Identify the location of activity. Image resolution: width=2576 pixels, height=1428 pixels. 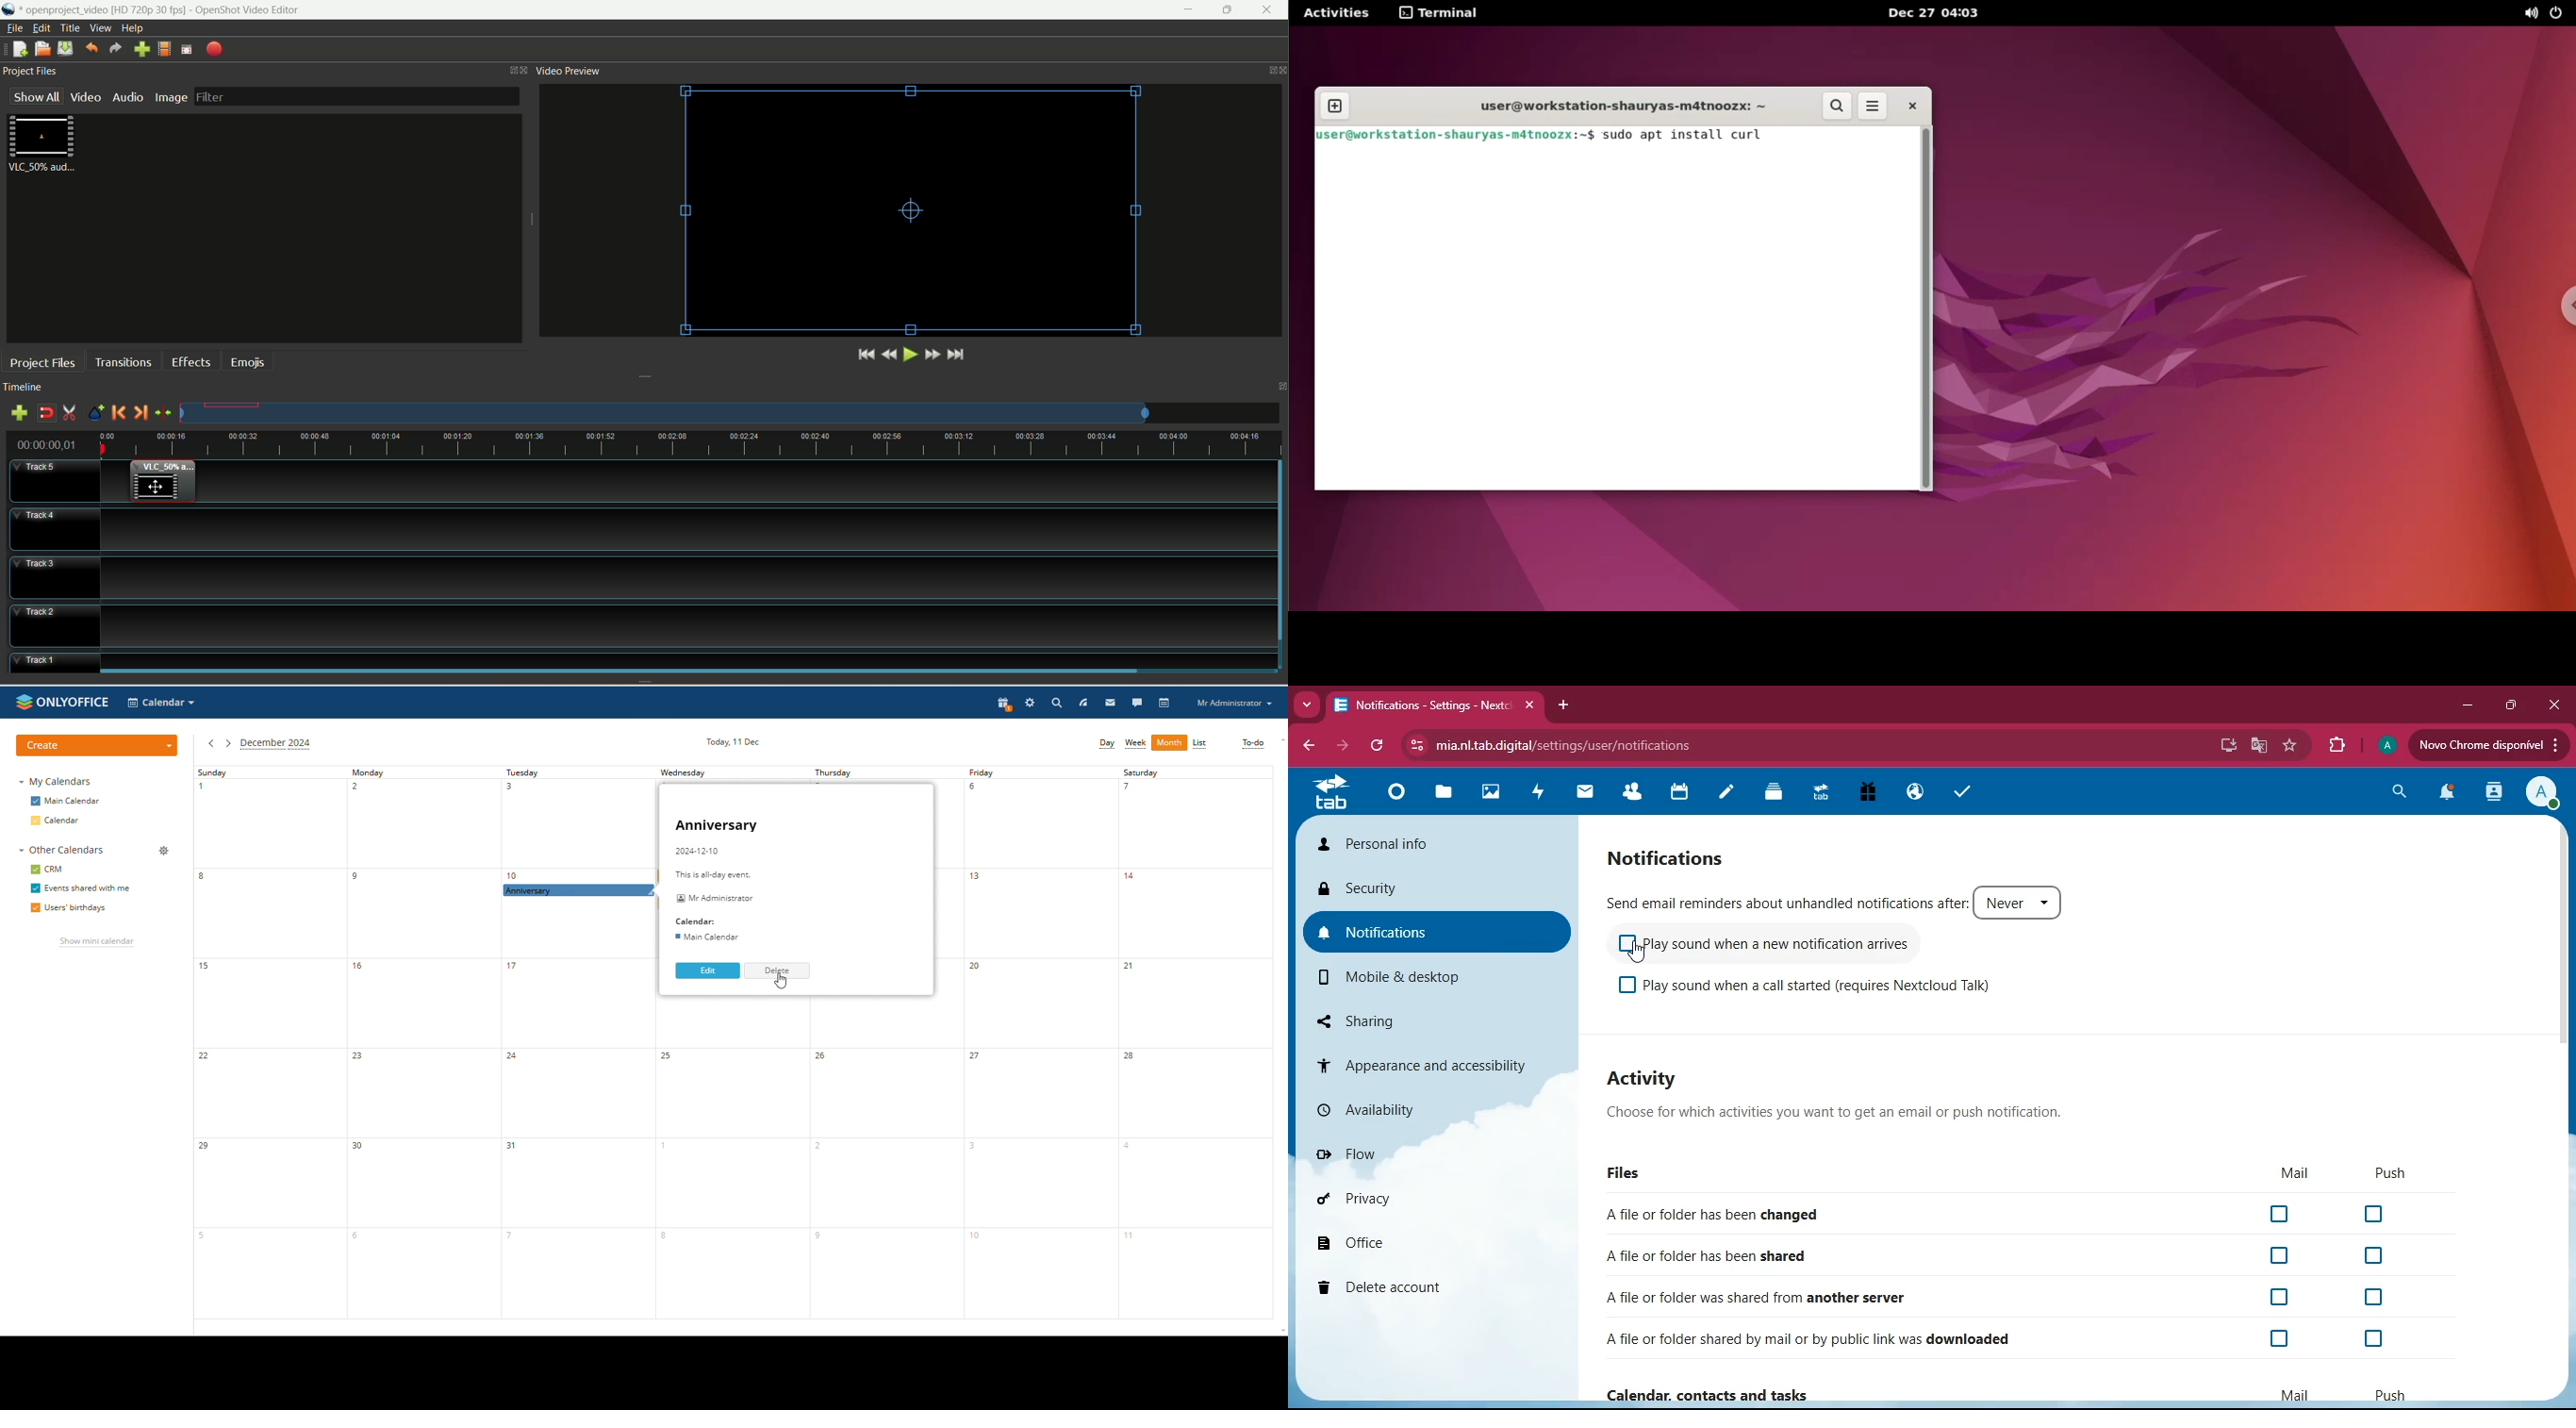
(1671, 1081).